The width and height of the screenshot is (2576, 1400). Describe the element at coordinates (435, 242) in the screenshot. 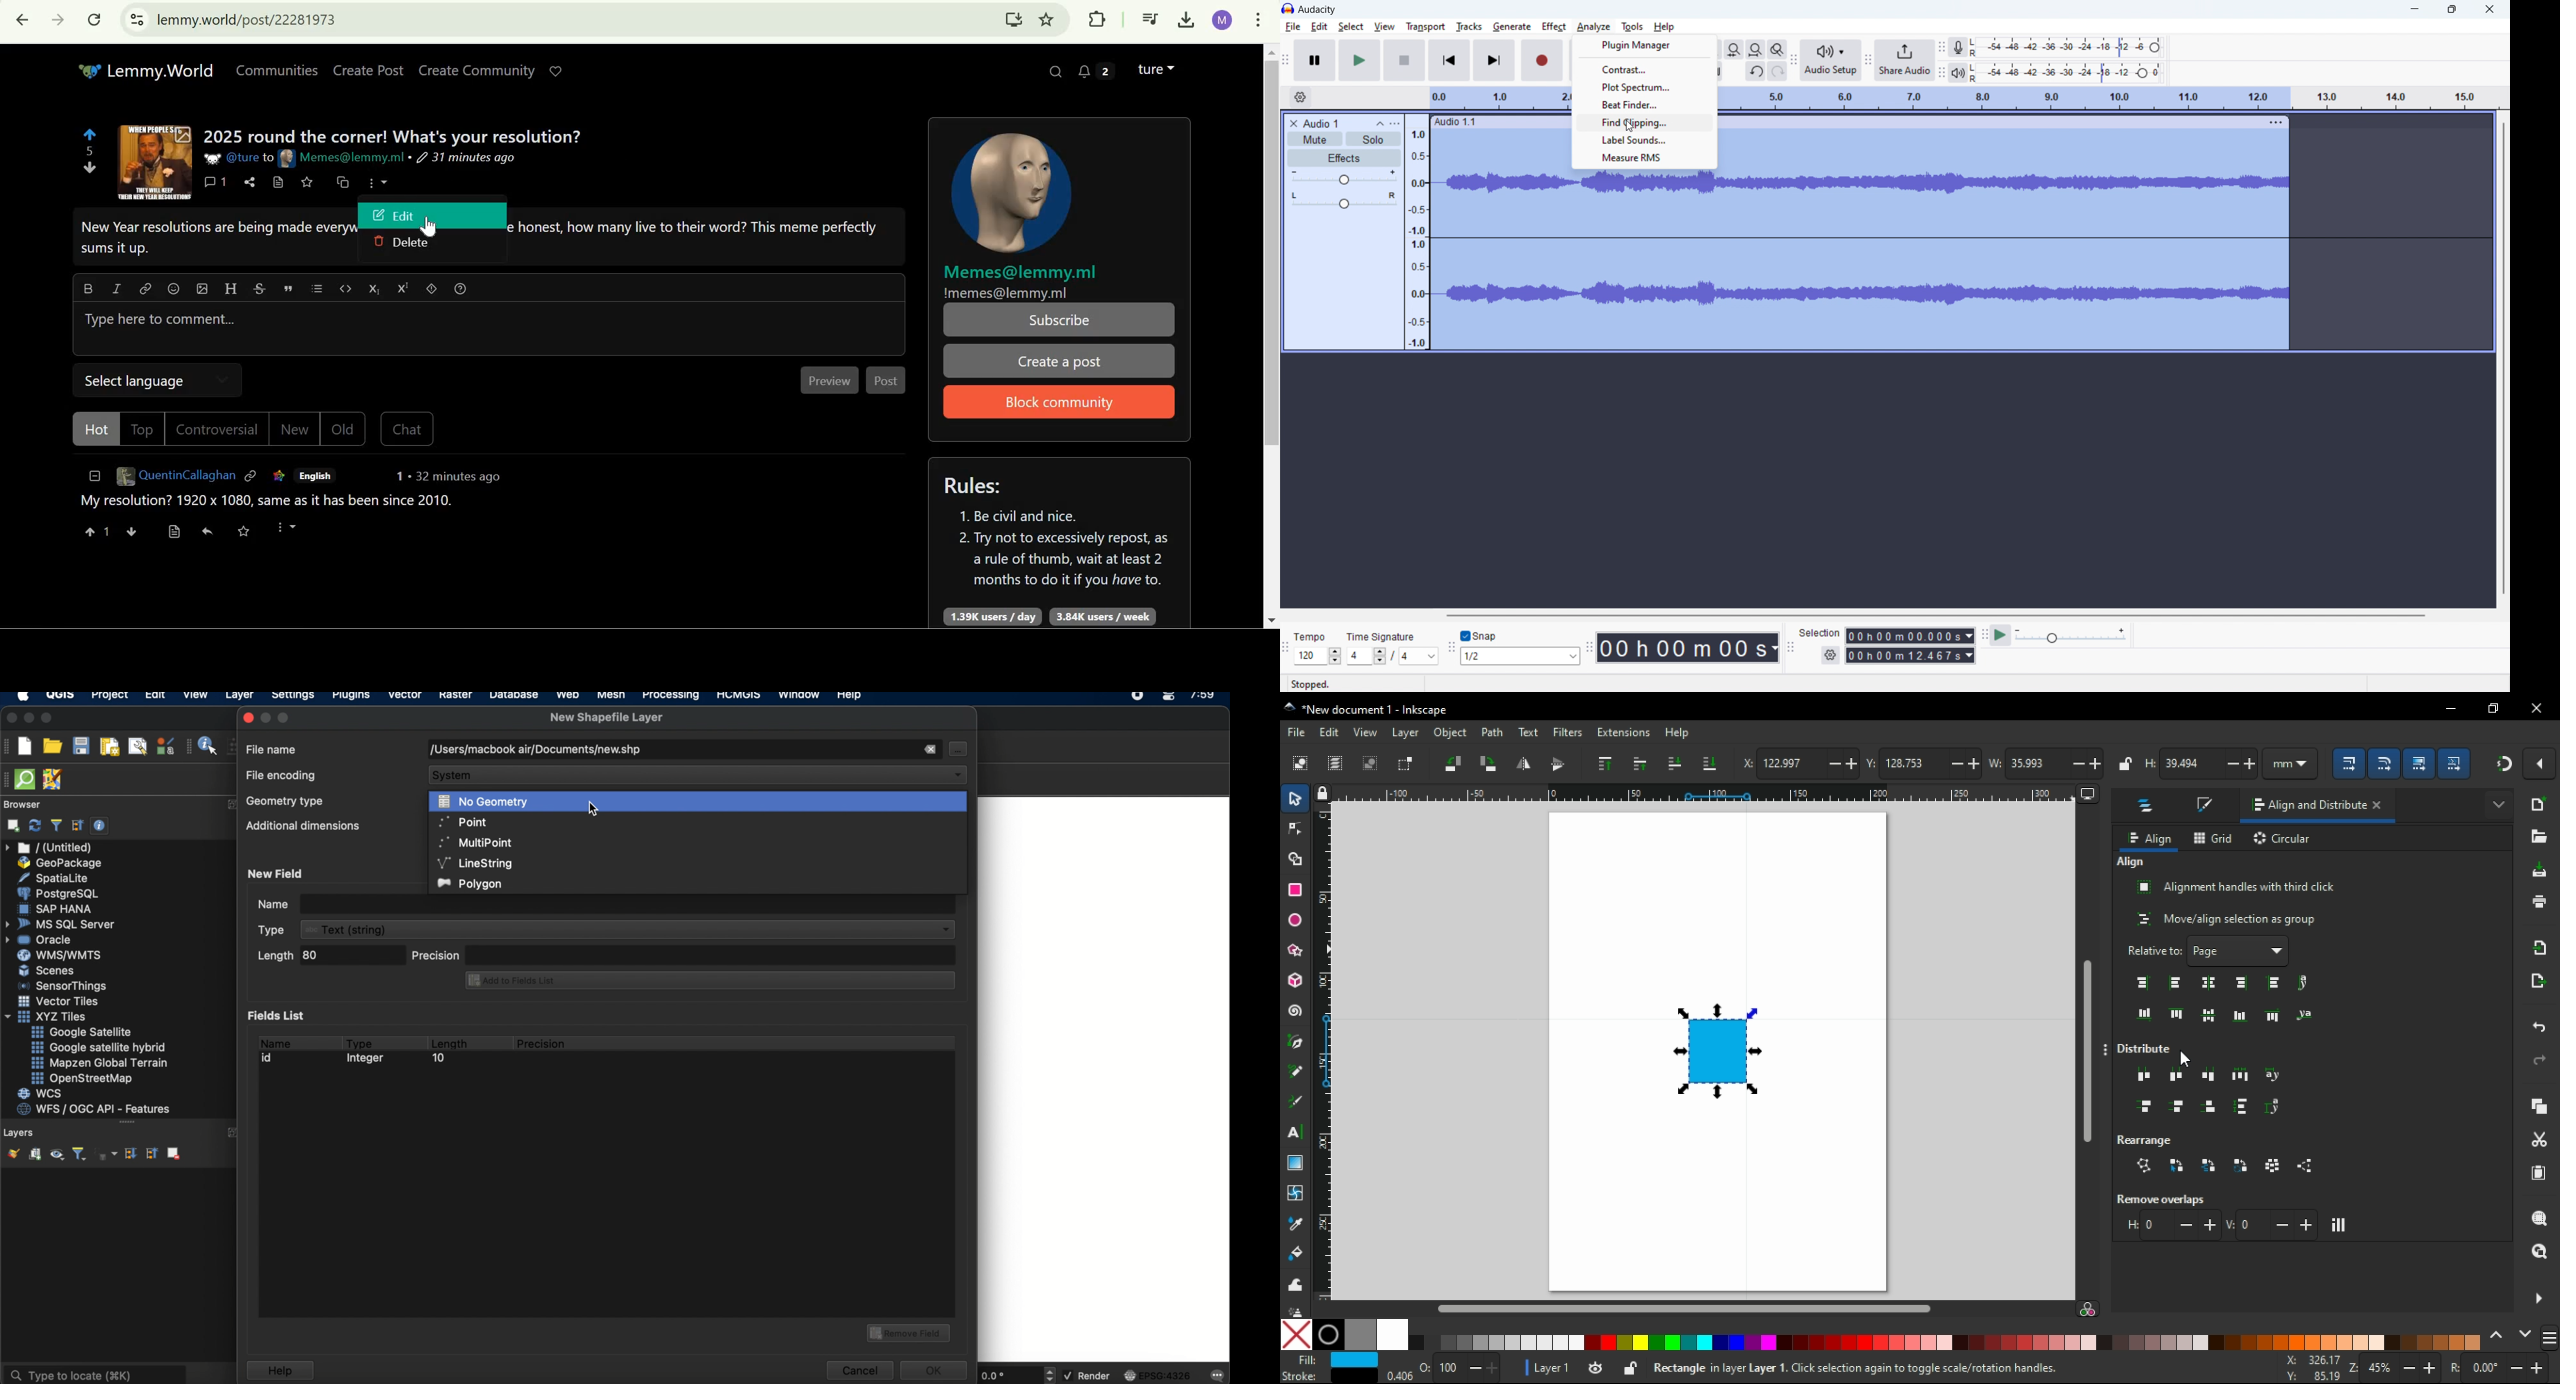

I see `Delete` at that location.